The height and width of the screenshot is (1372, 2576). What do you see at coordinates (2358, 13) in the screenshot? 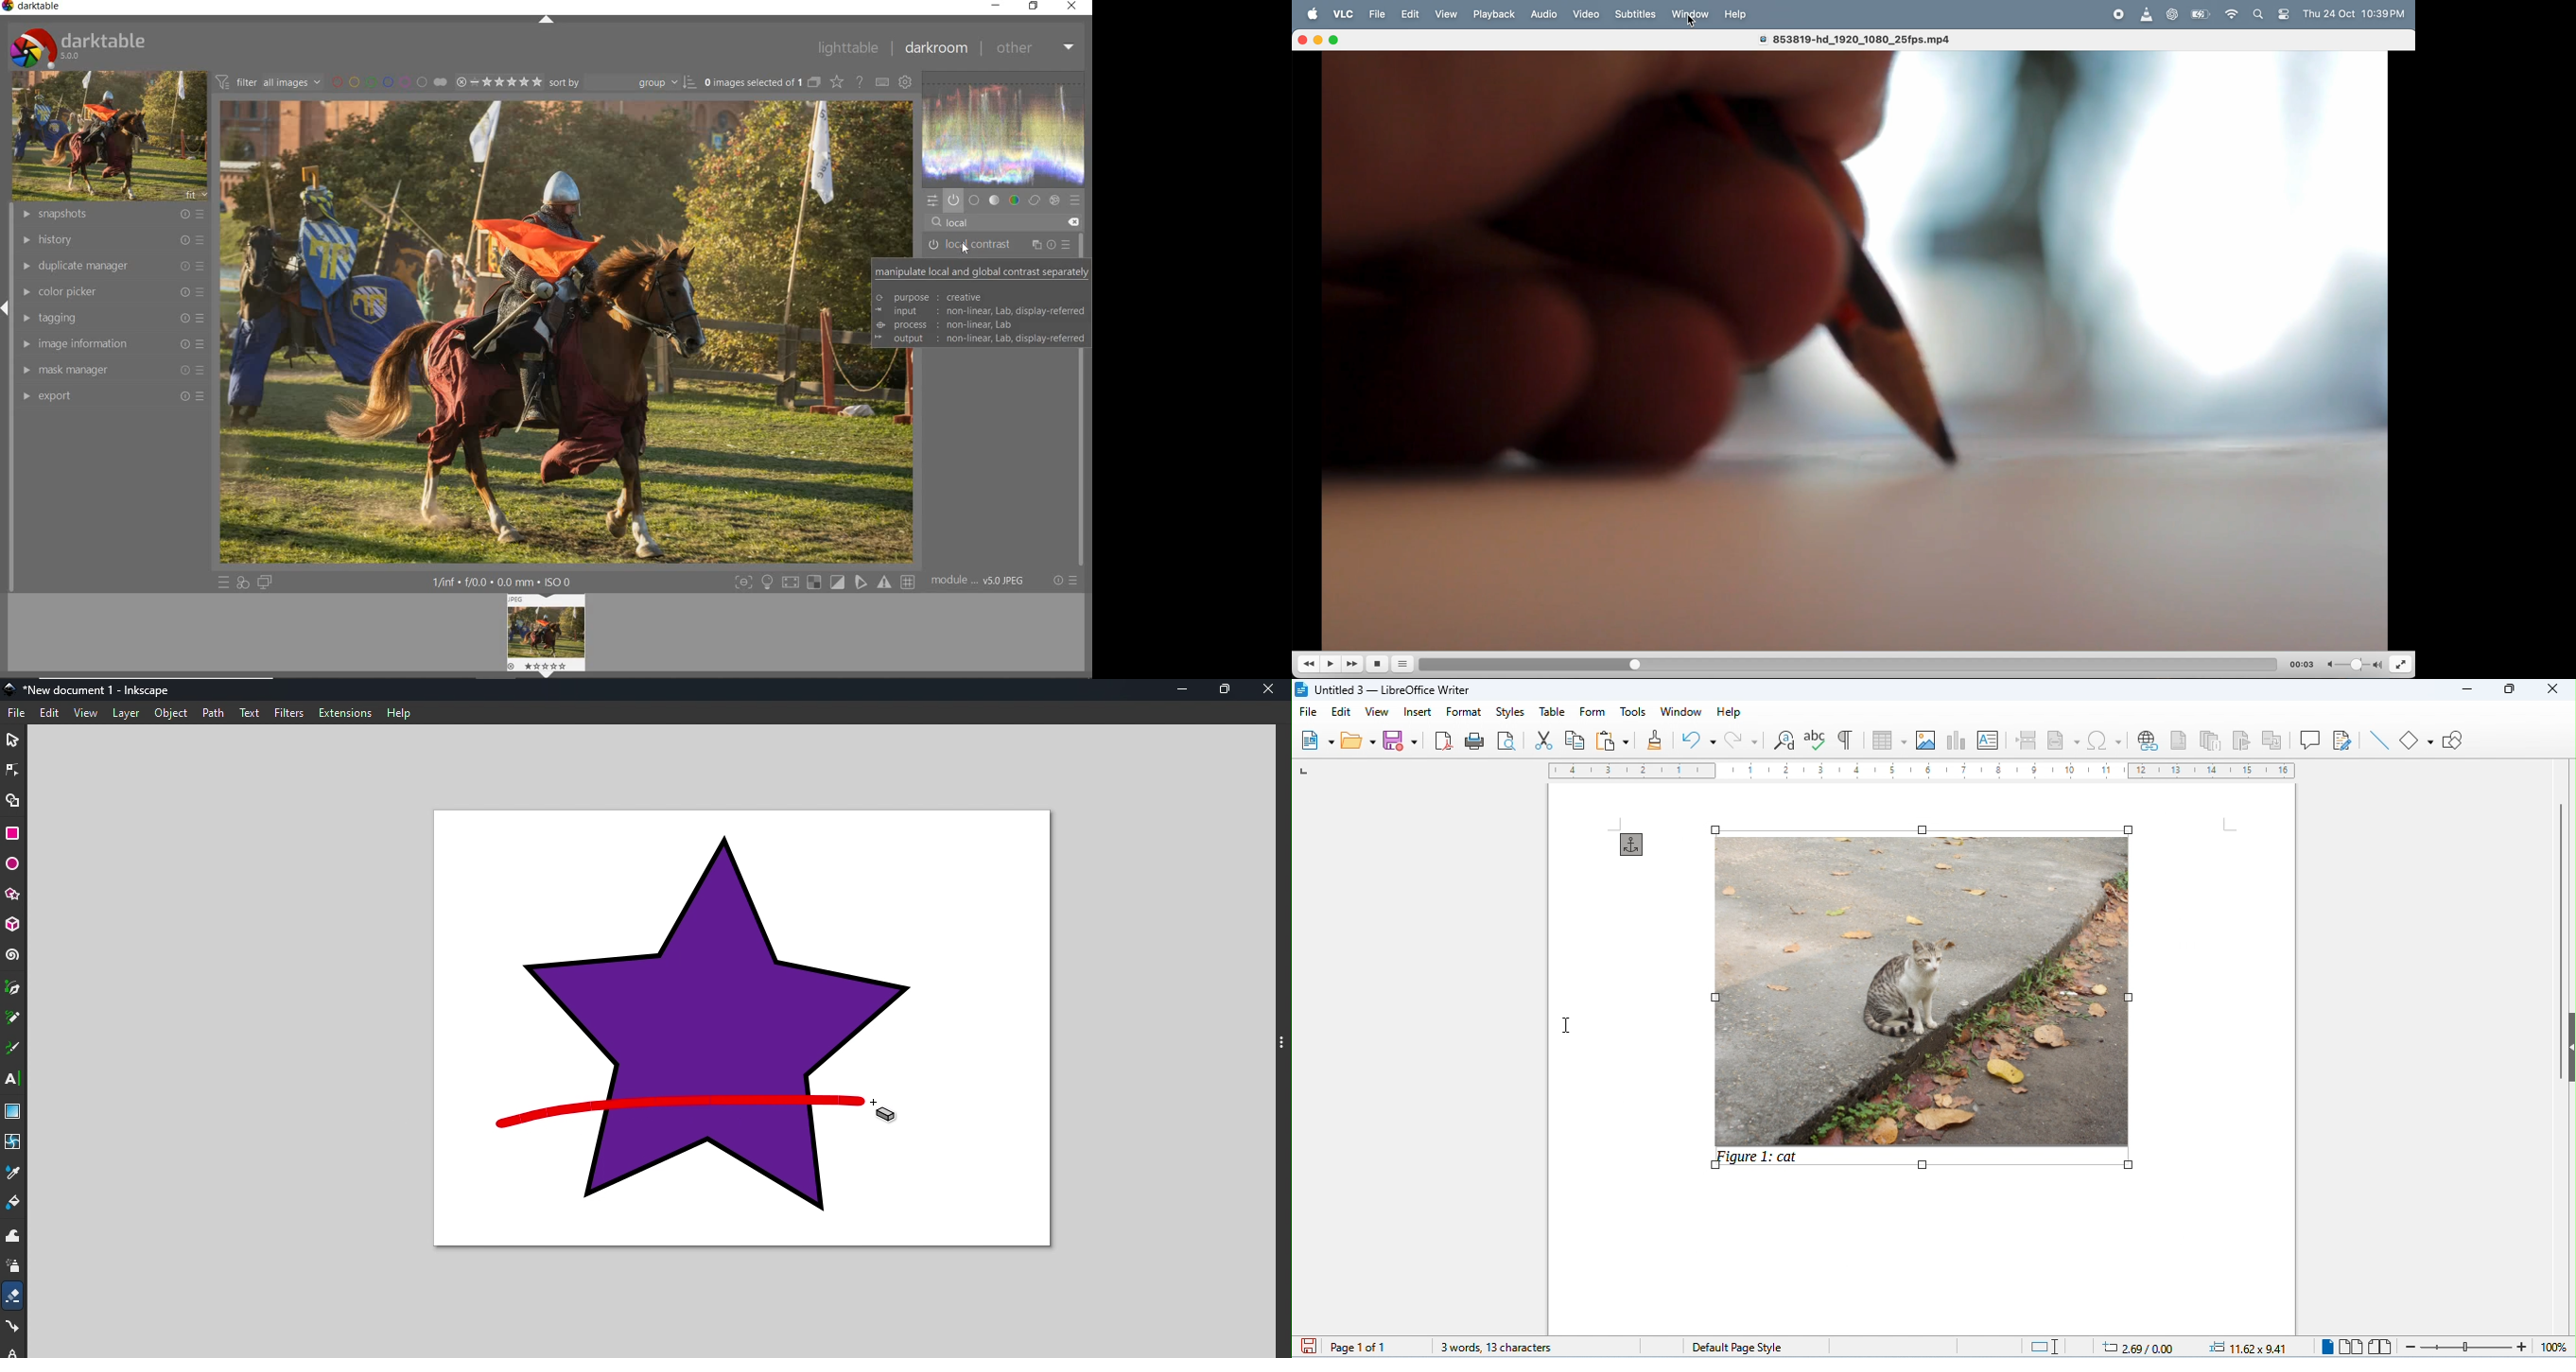
I see `time and date` at bounding box center [2358, 13].